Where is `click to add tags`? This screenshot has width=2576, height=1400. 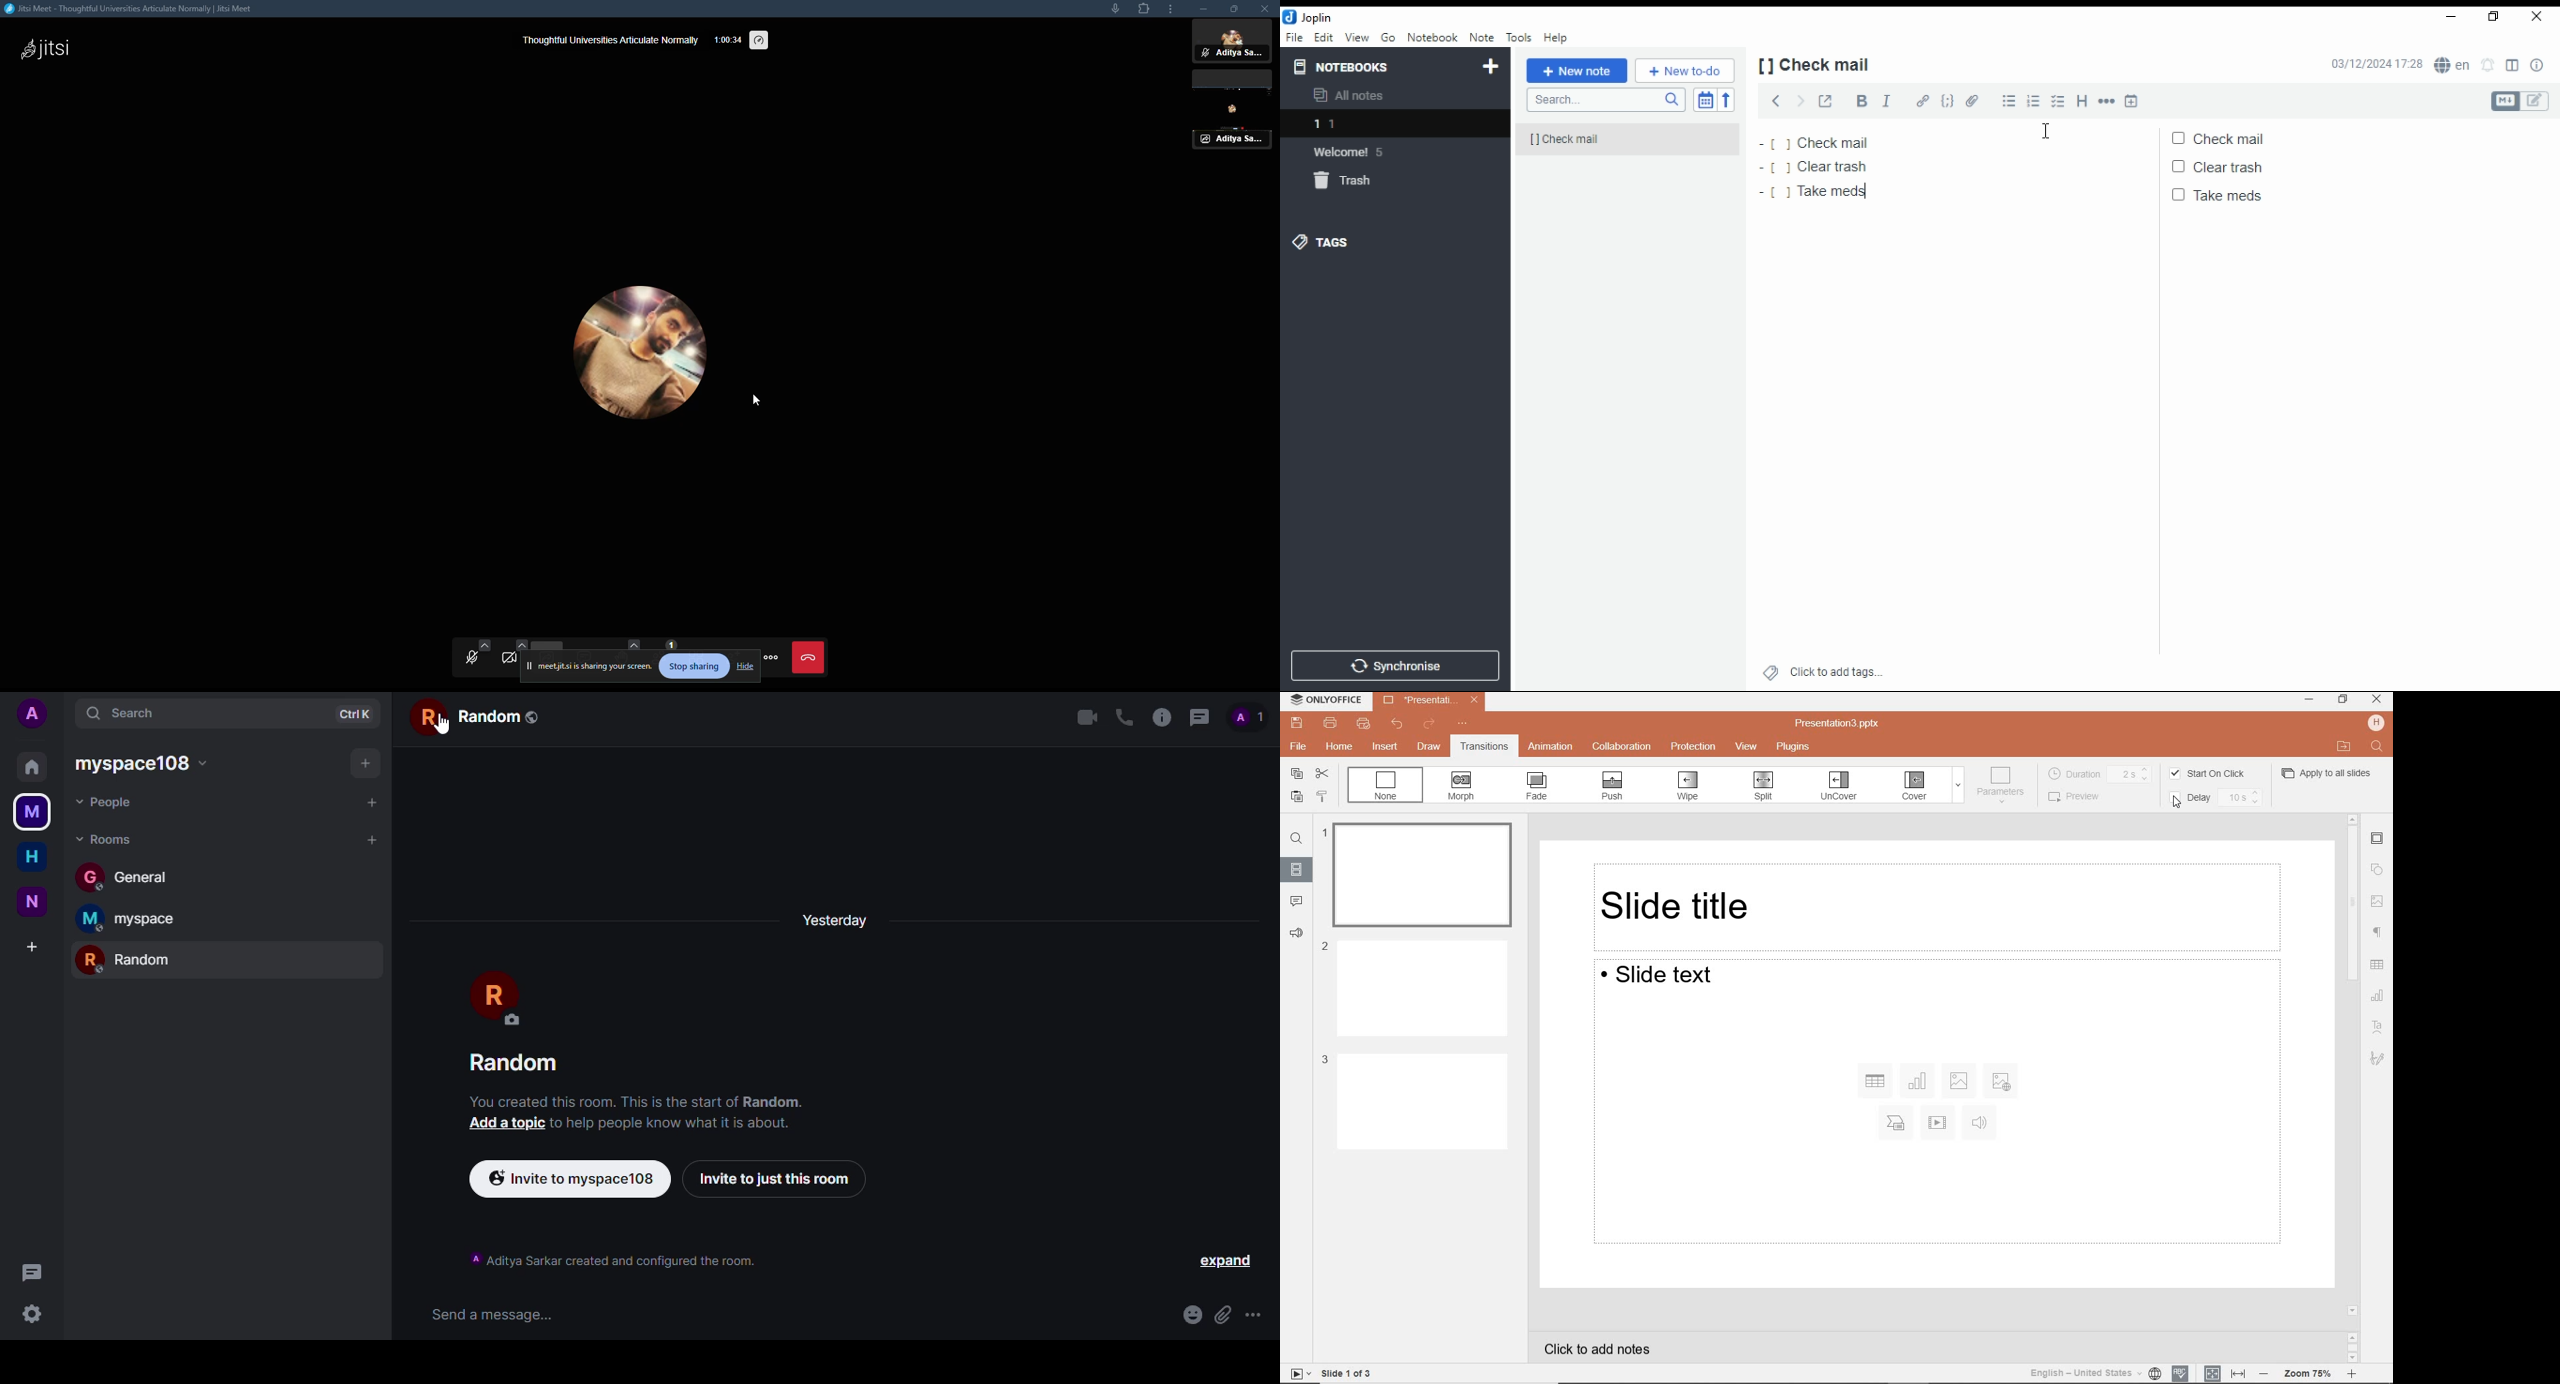
click to add tags is located at coordinates (1823, 674).